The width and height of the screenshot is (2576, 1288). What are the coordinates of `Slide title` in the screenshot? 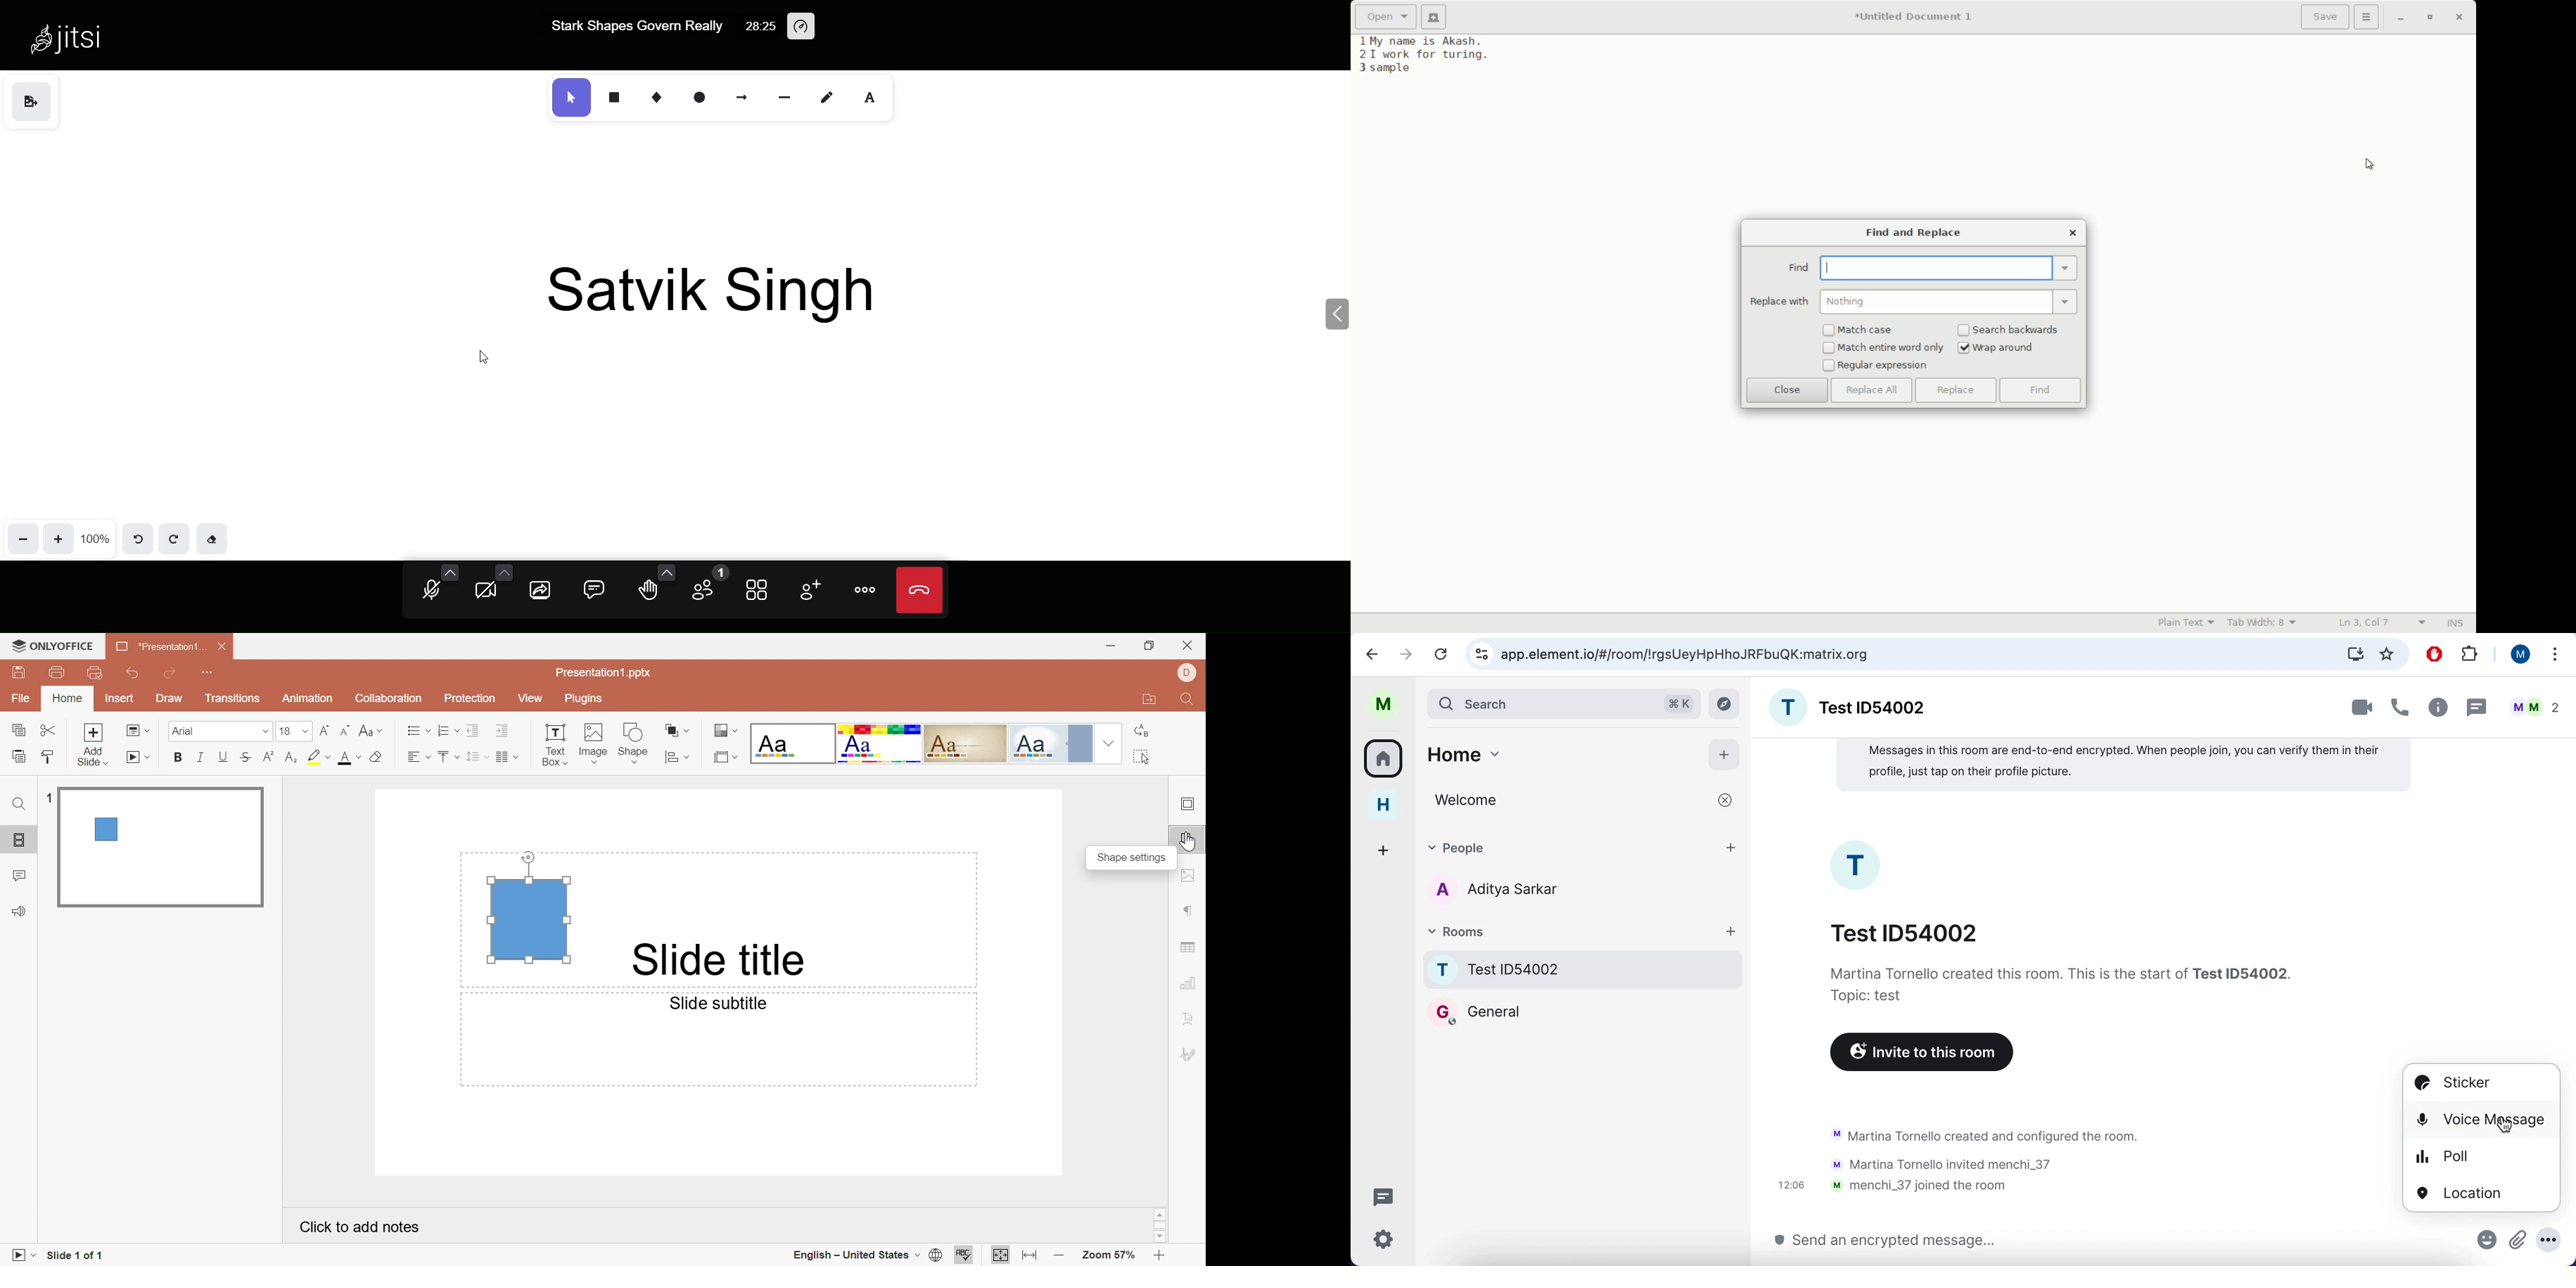 It's located at (725, 955).